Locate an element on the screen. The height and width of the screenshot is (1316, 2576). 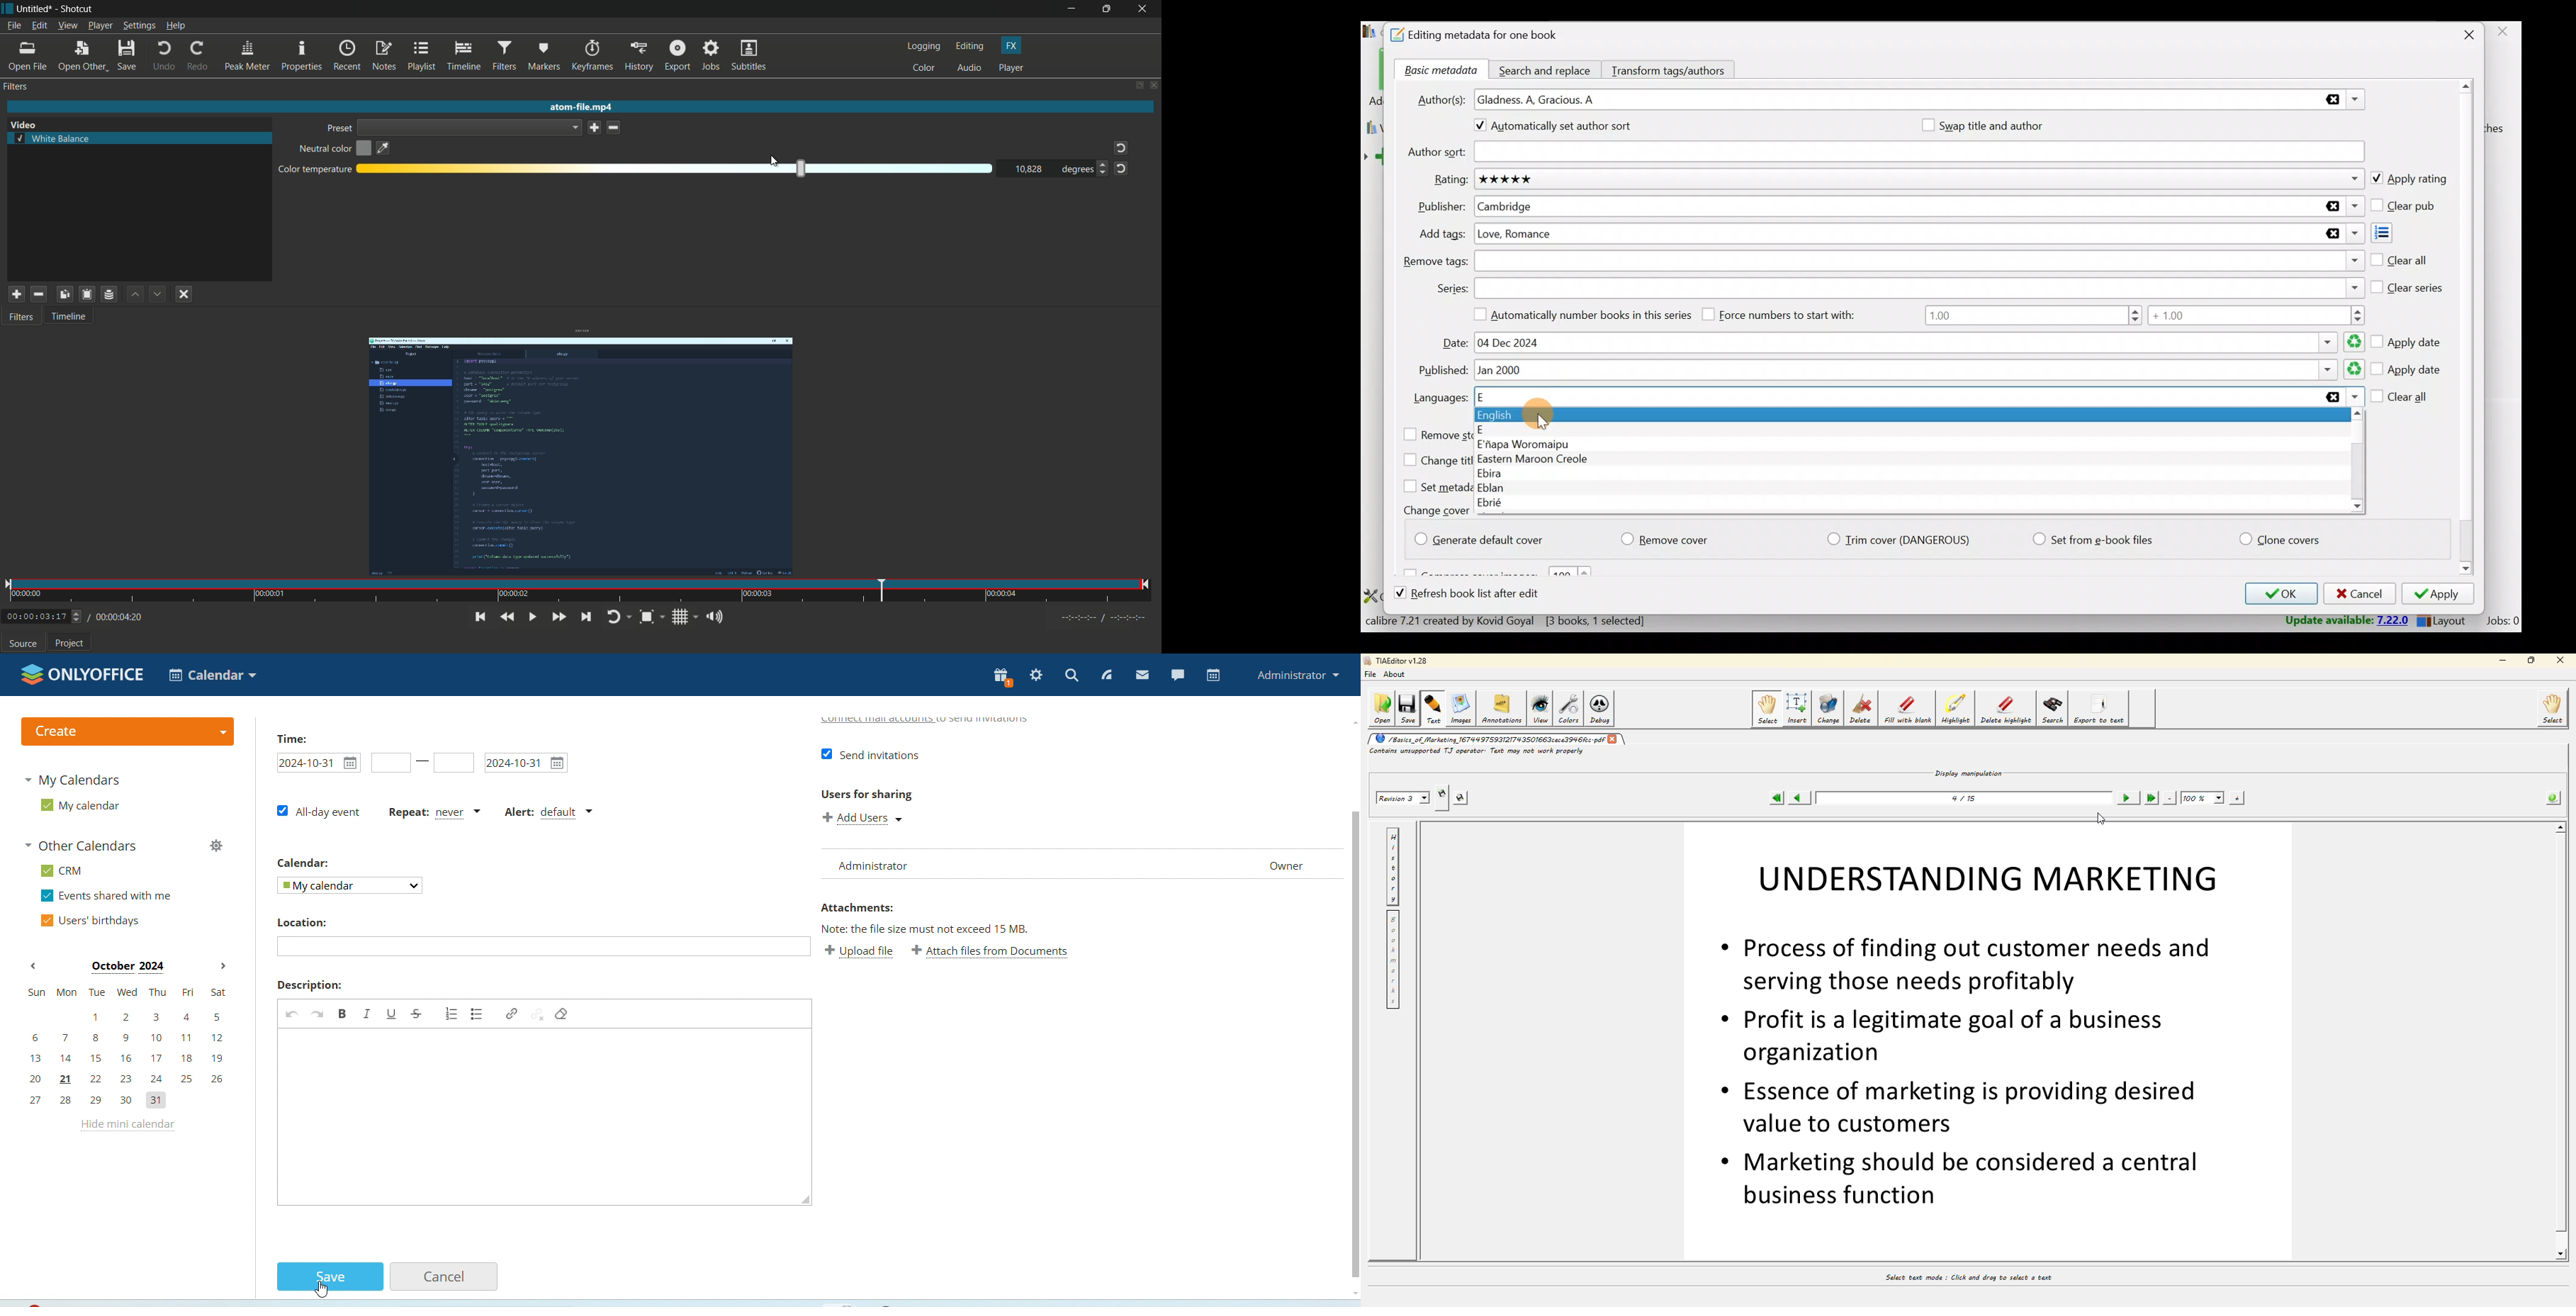
calendar is located at coordinates (1215, 675).